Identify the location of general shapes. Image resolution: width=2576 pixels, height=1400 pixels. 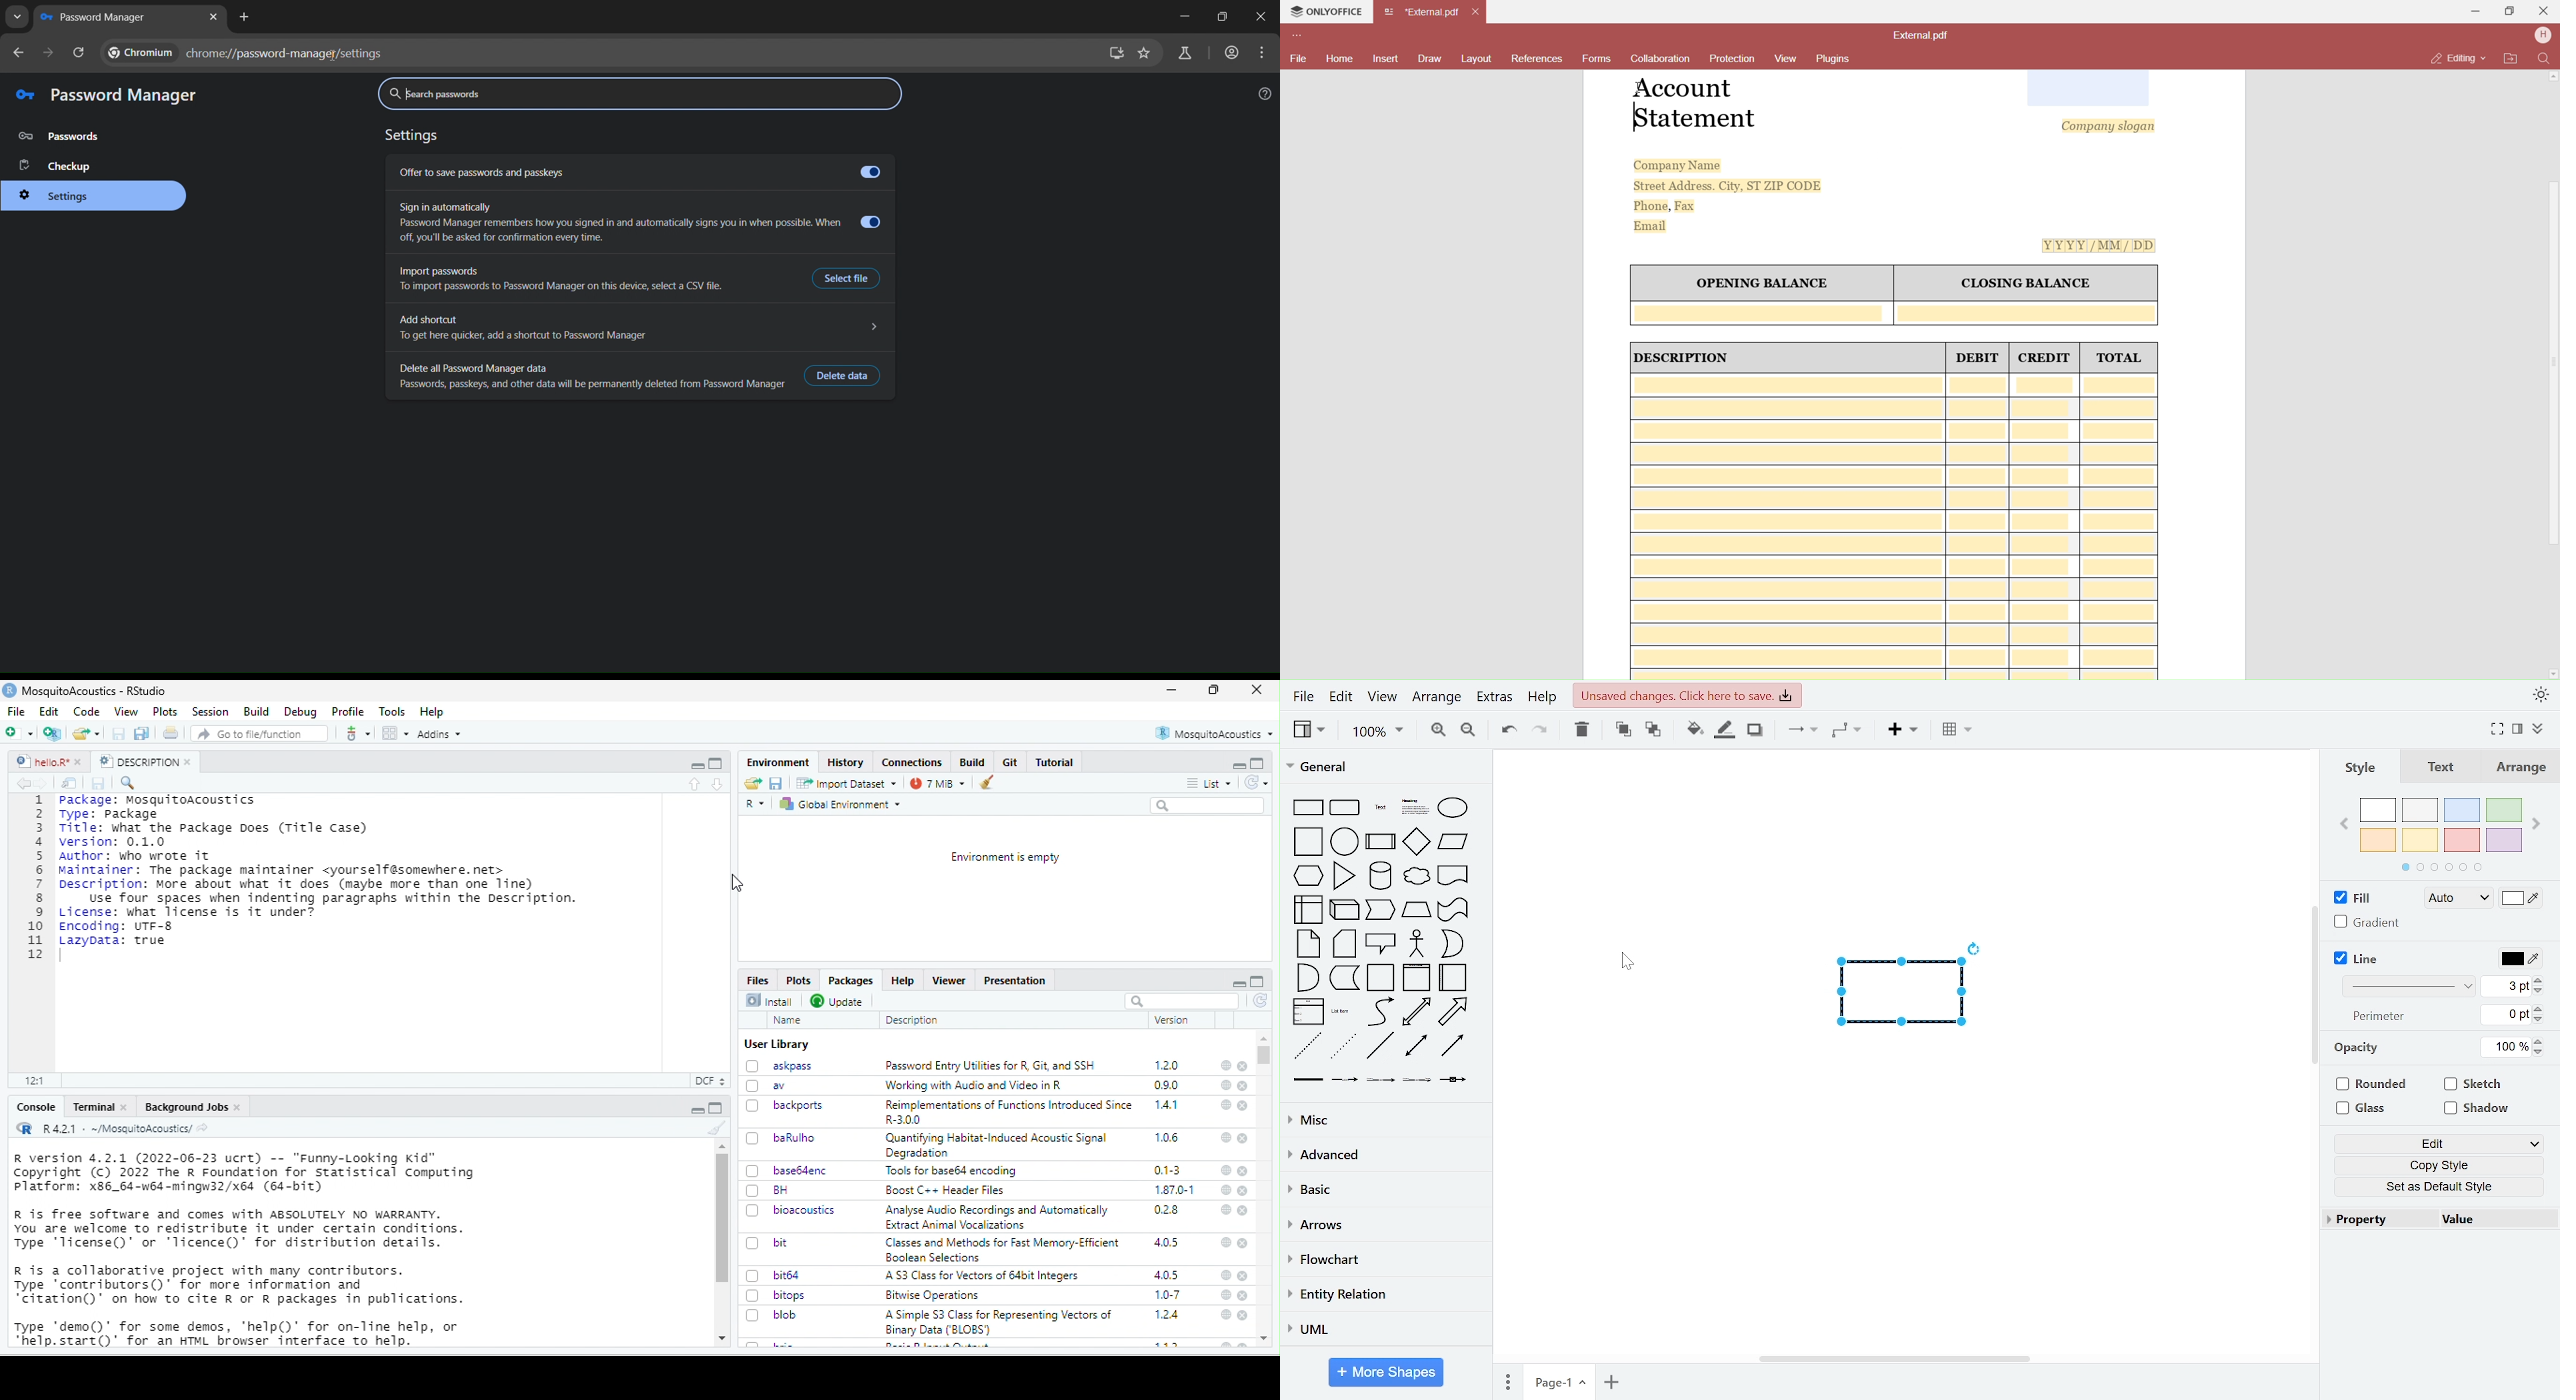
(1411, 876).